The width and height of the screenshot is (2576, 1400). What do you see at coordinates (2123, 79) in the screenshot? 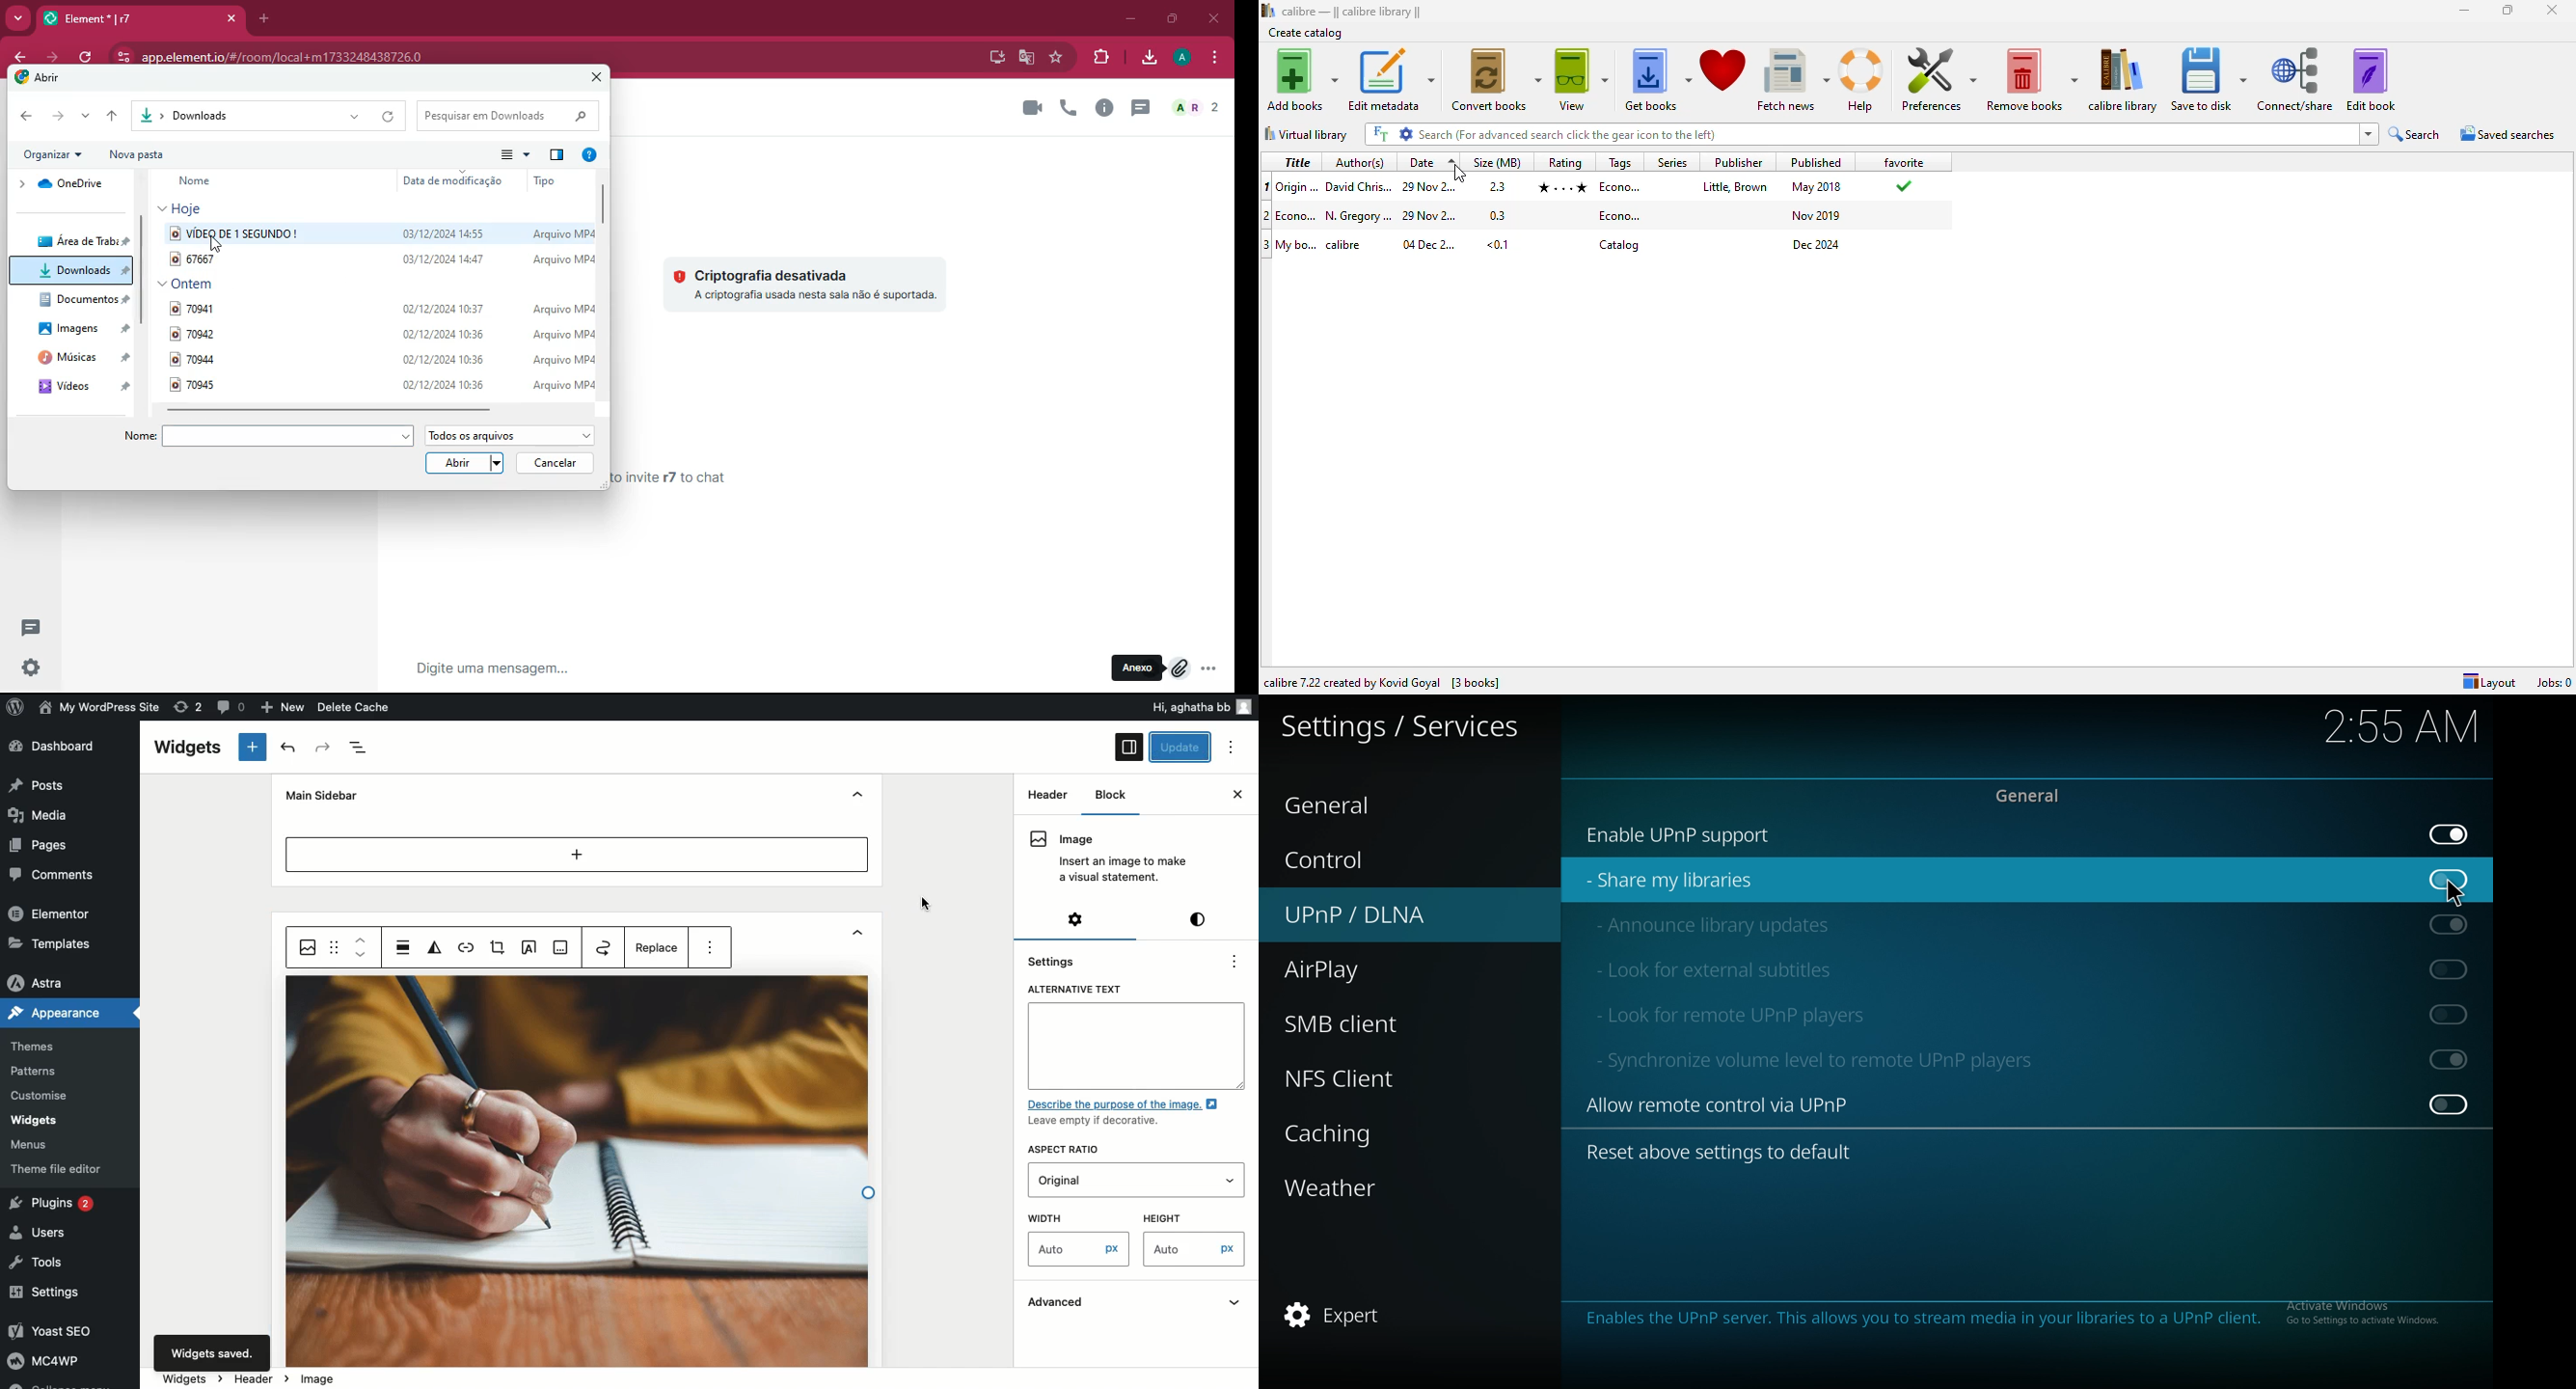
I see `calibre library` at bounding box center [2123, 79].